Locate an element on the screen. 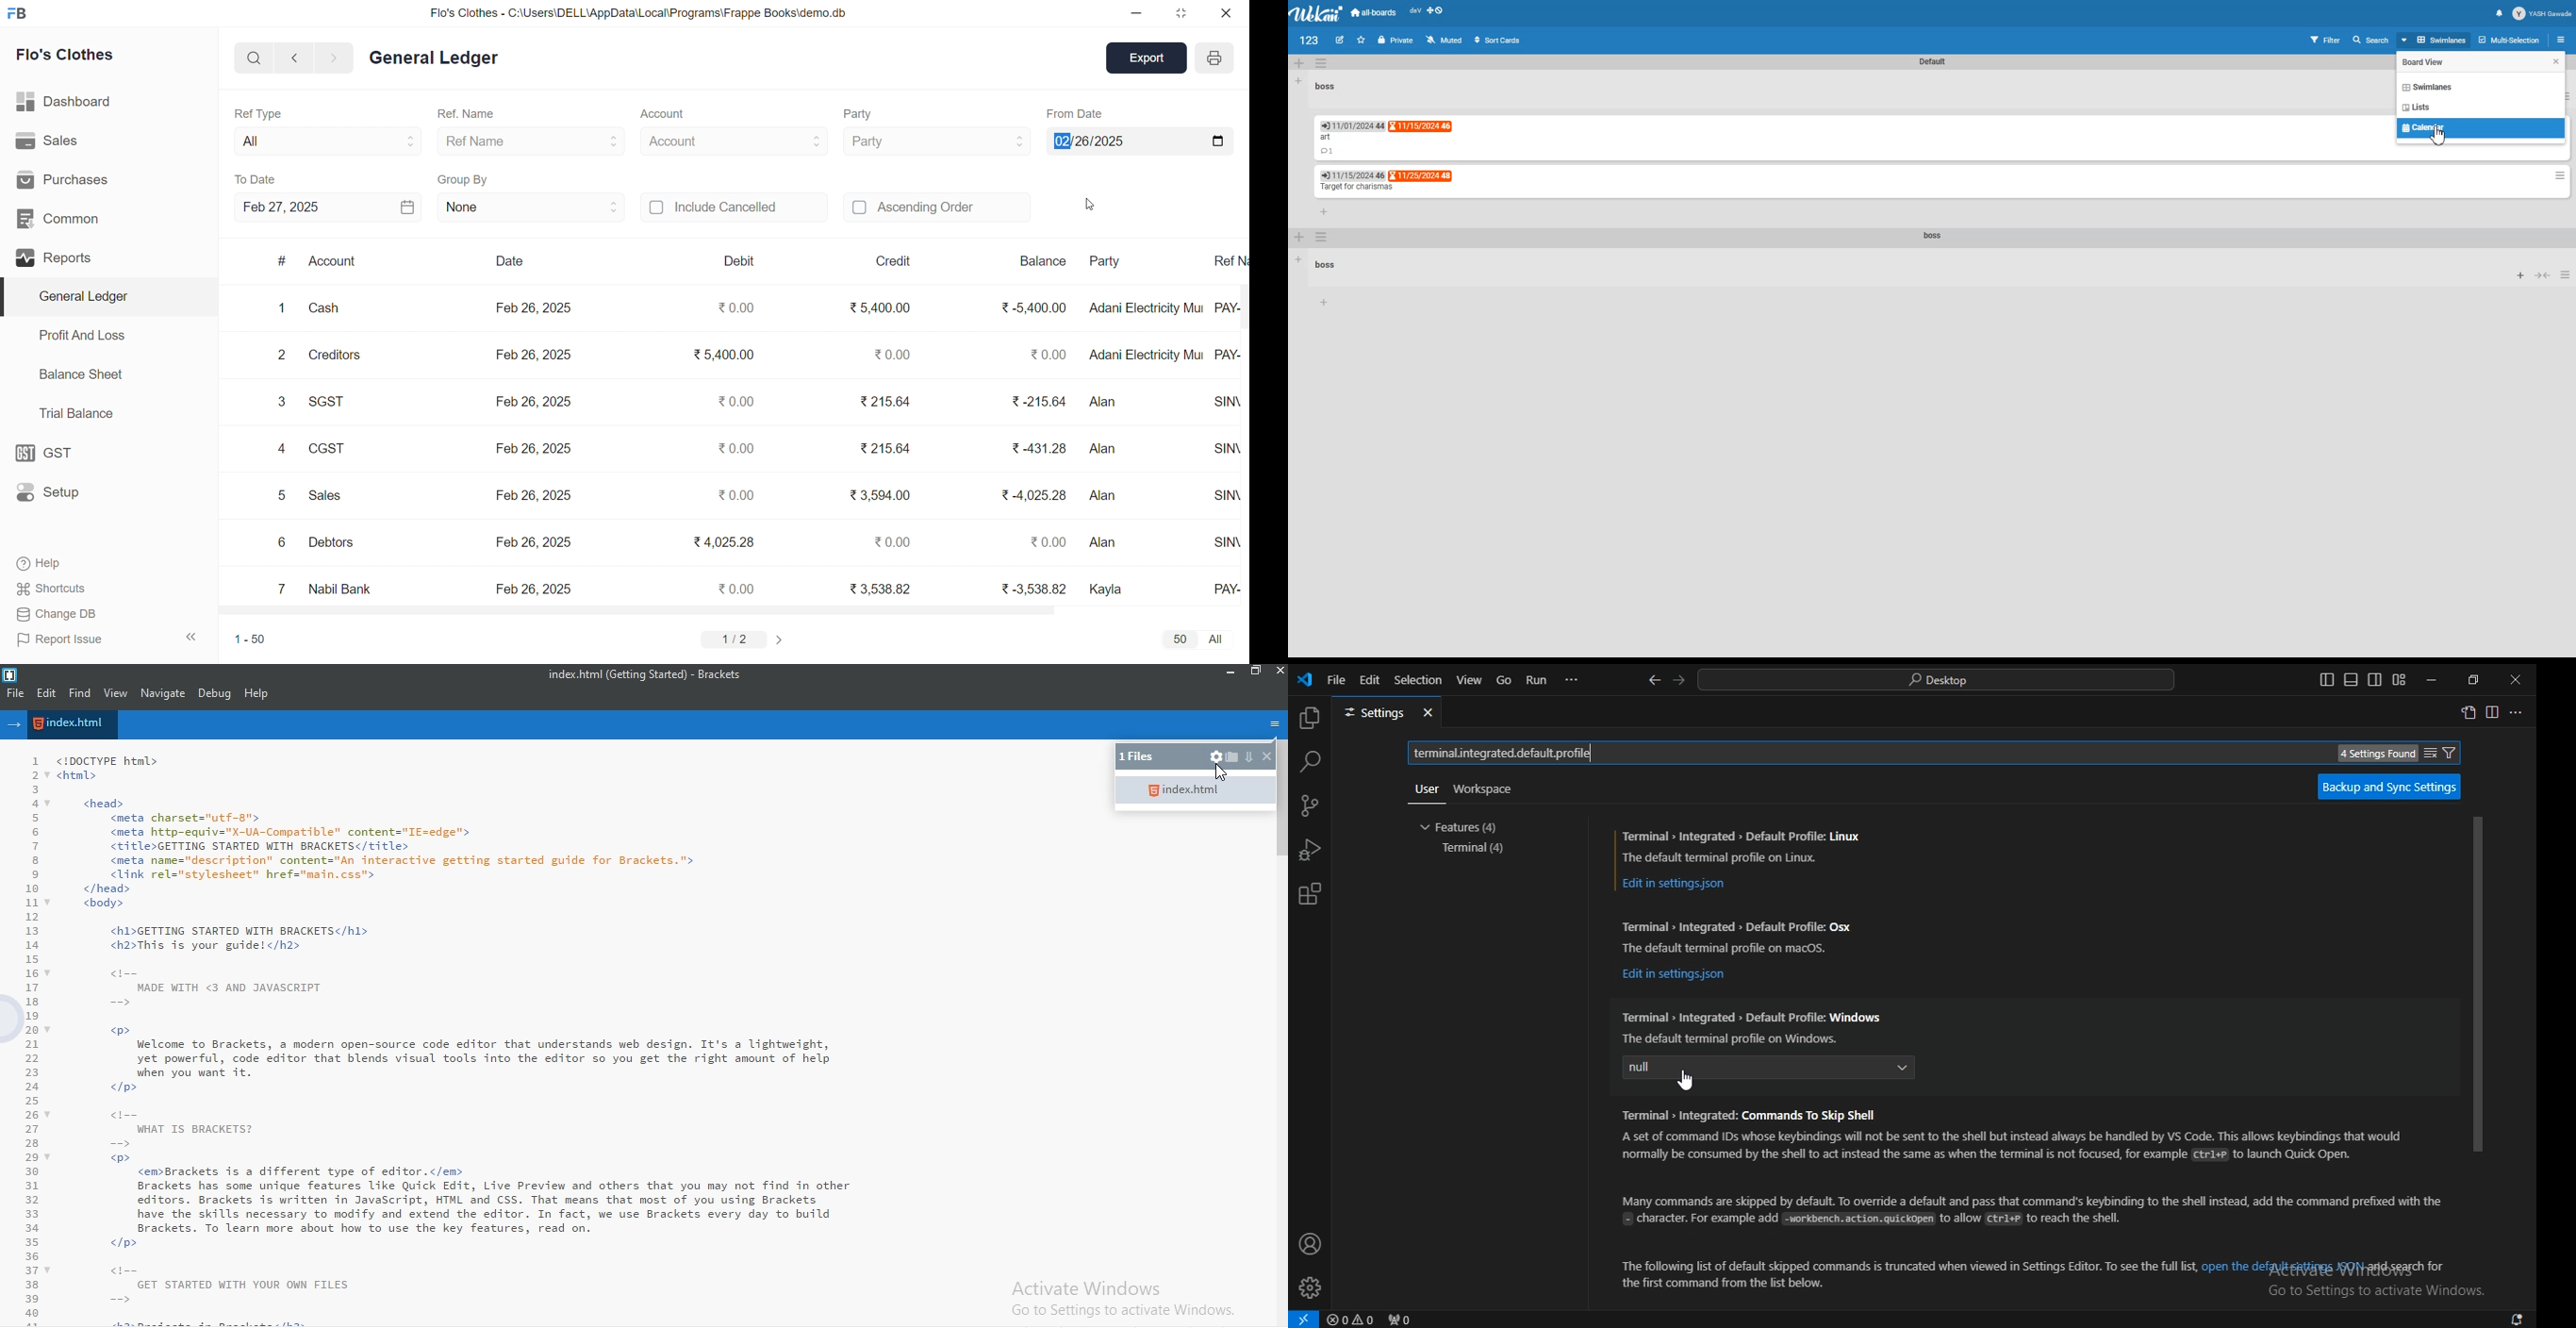  1/2 is located at coordinates (737, 639).